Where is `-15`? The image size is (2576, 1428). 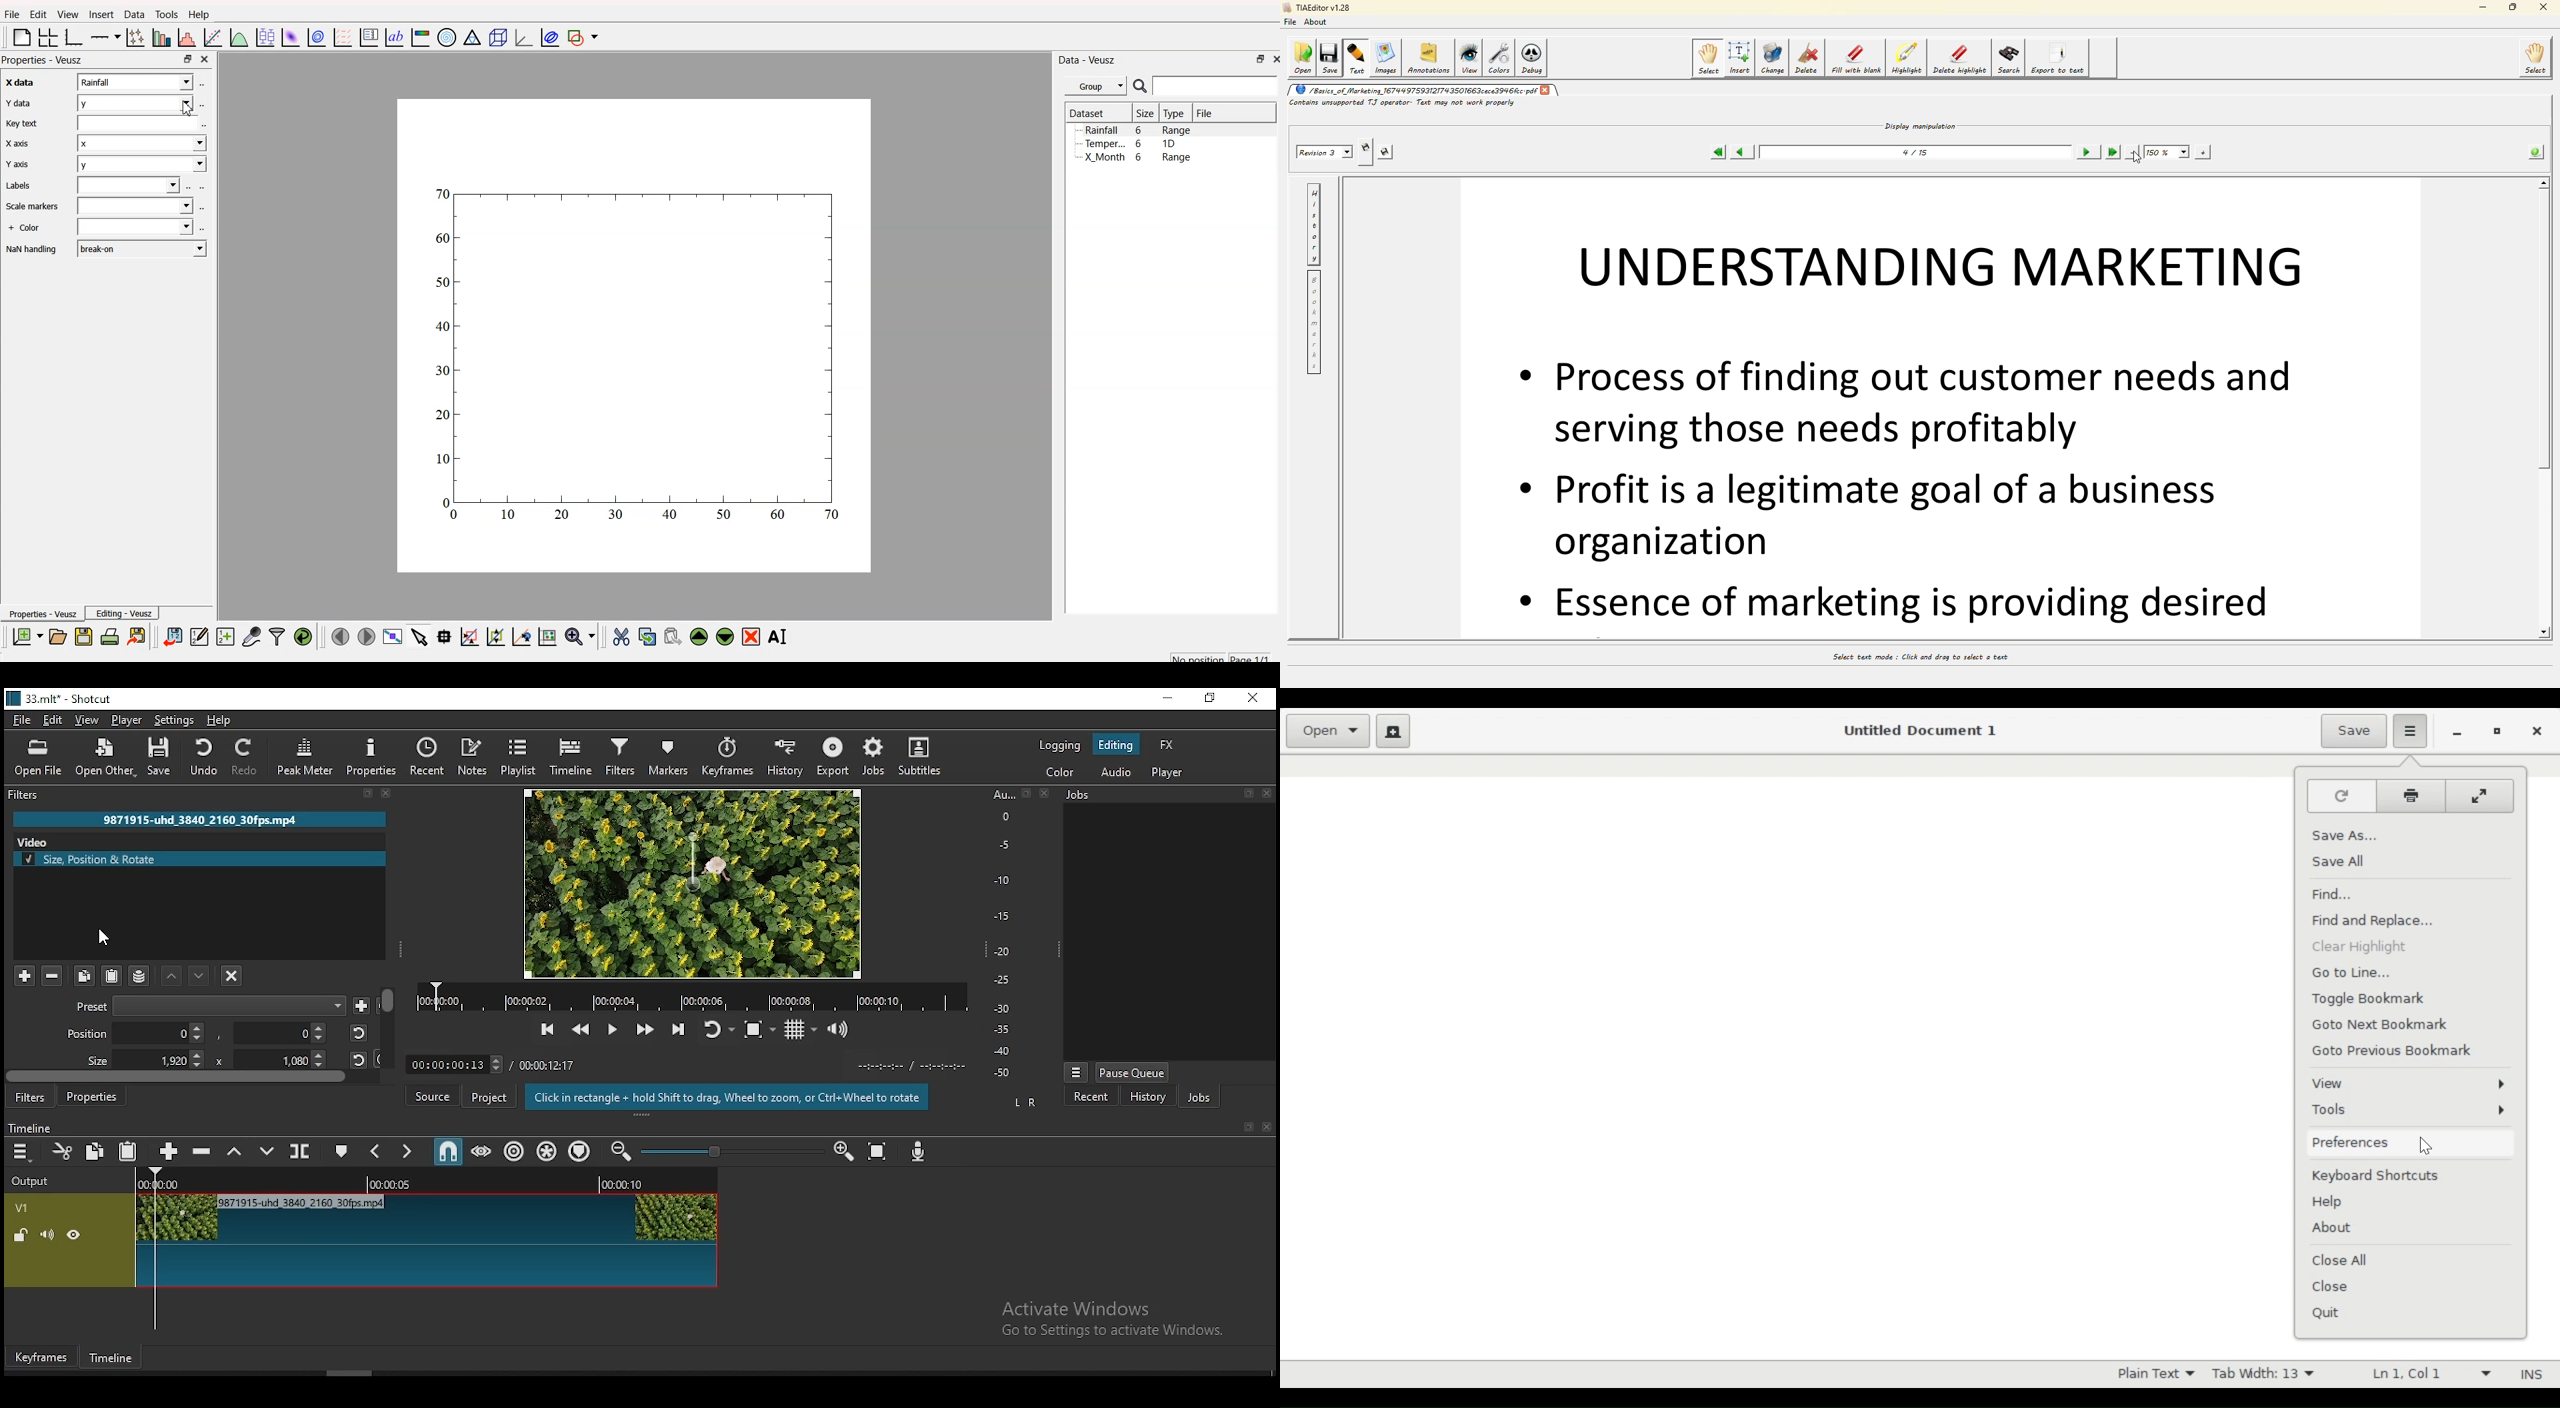
-15 is located at coordinates (1003, 915).